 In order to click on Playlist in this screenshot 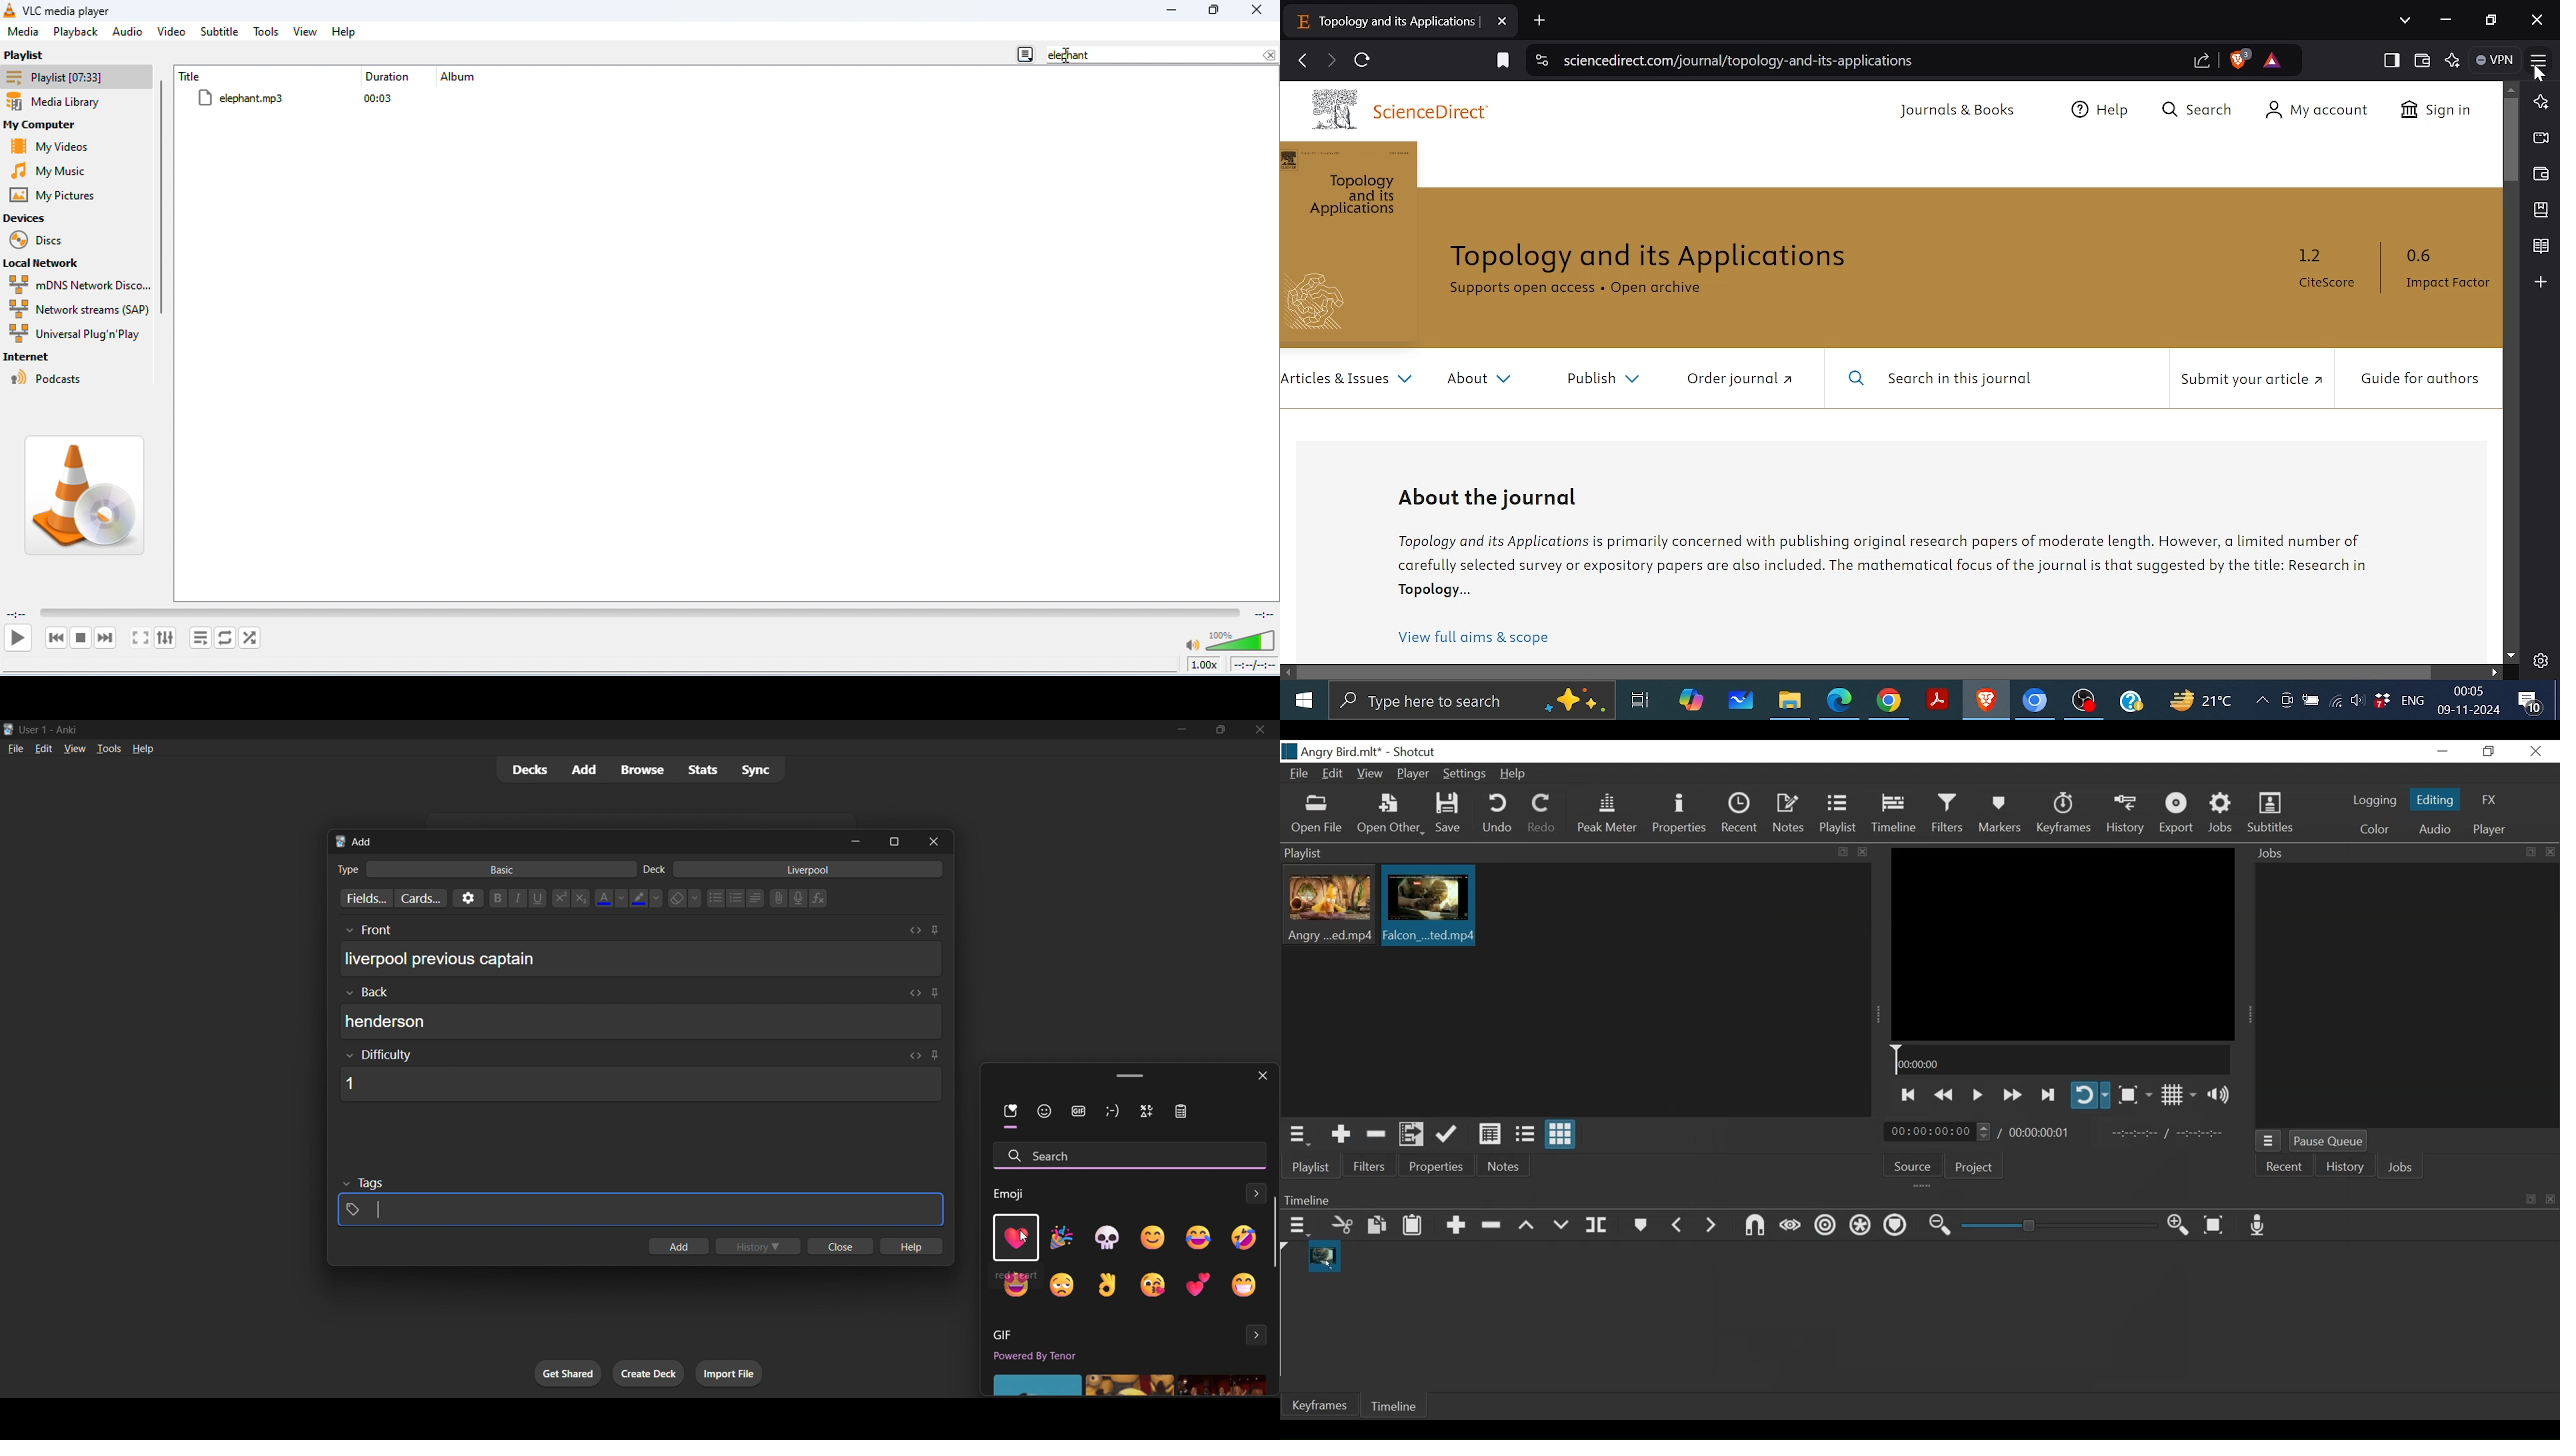, I will do `click(1311, 1167)`.